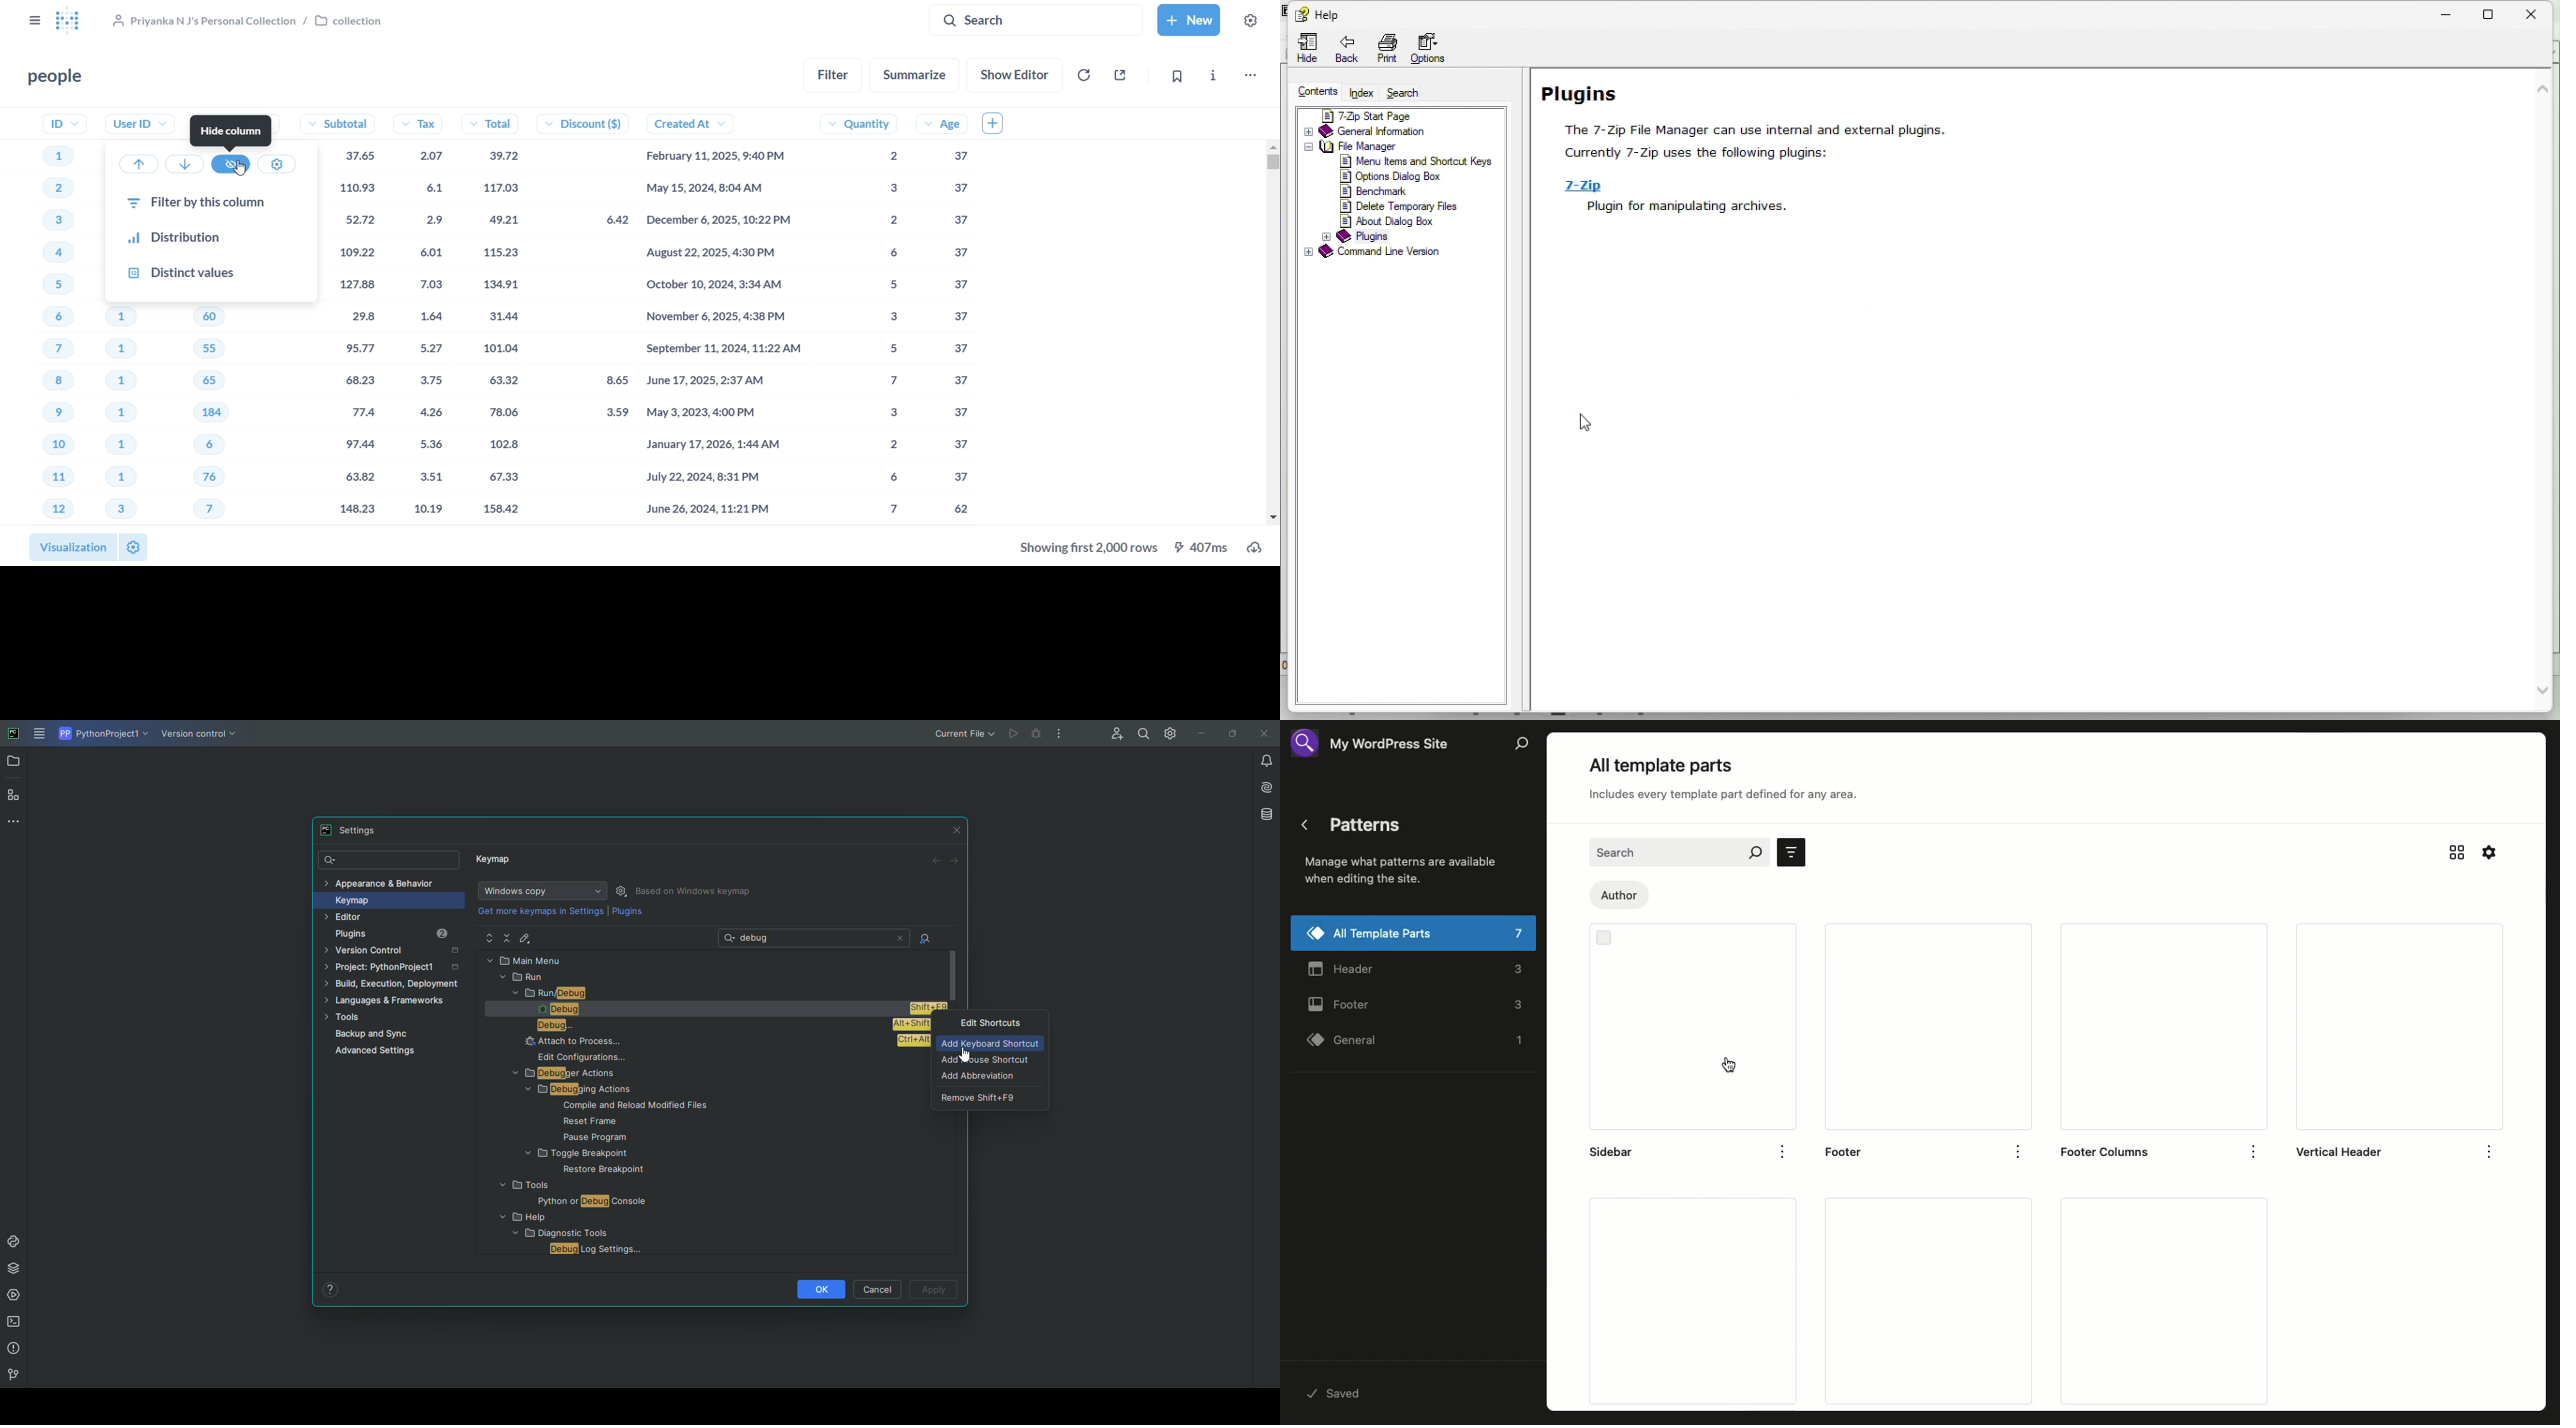 The height and width of the screenshot is (1428, 2576). What do you see at coordinates (1415, 933) in the screenshot?
I see `All template parts` at bounding box center [1415, 933].